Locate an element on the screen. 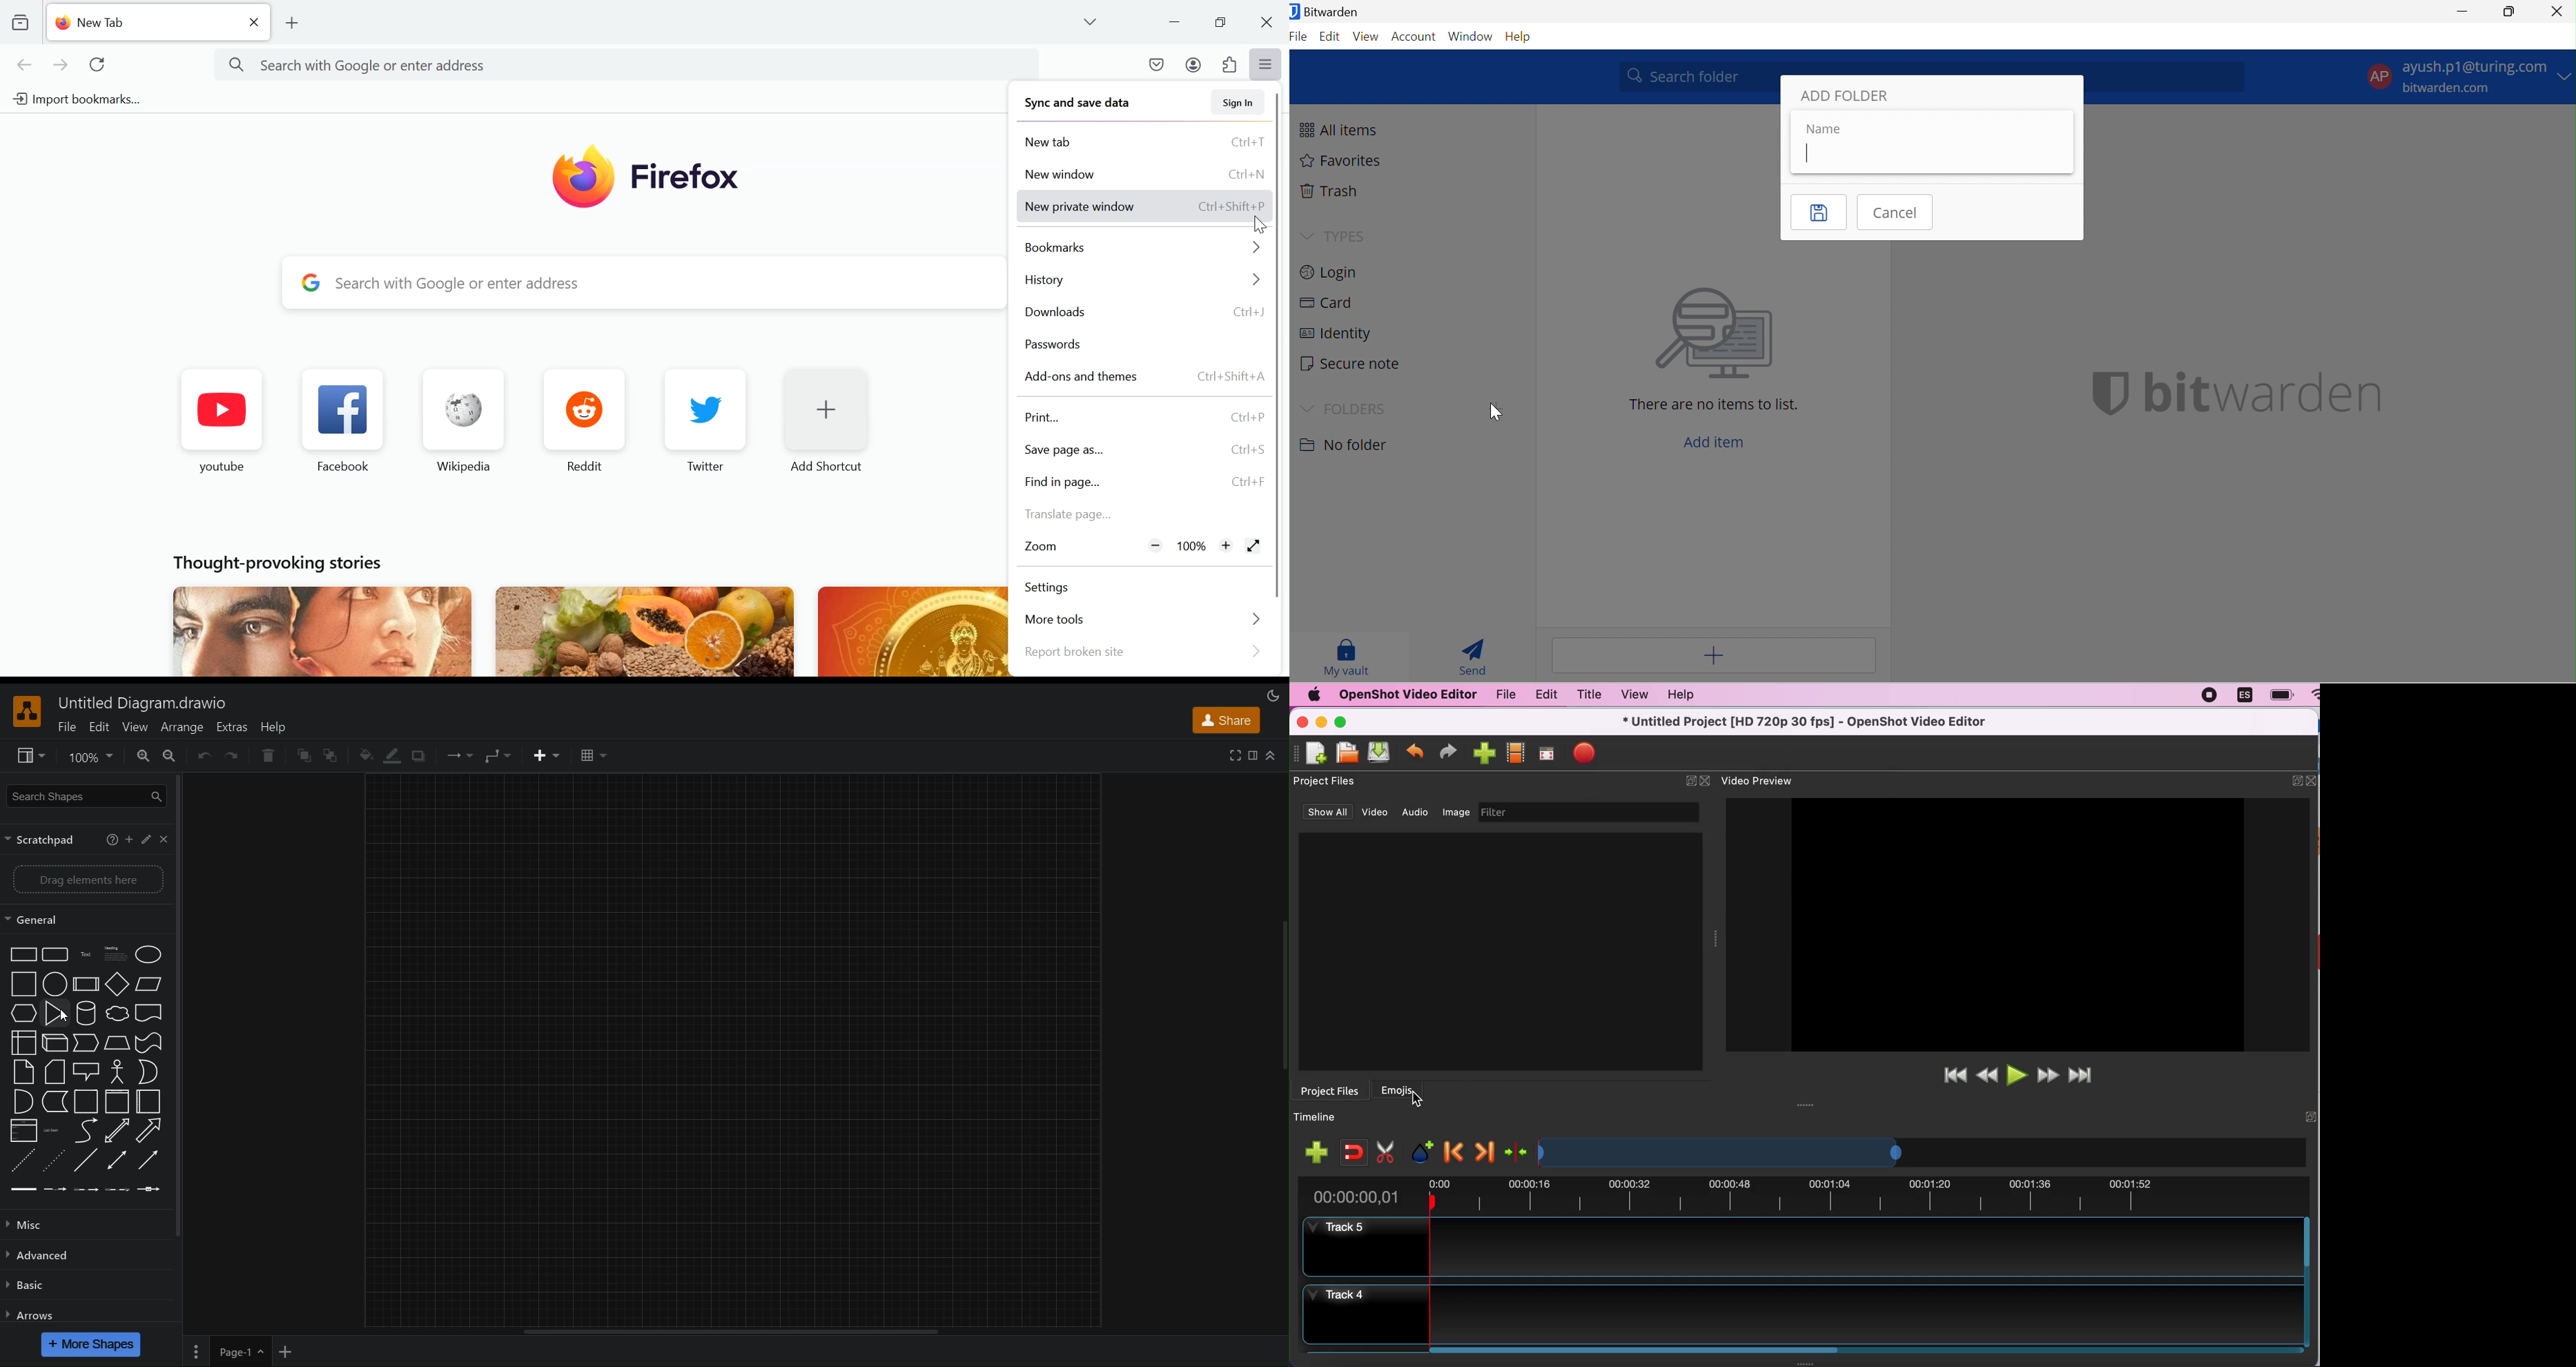  Send to Back is located at coordinates (335, 756).